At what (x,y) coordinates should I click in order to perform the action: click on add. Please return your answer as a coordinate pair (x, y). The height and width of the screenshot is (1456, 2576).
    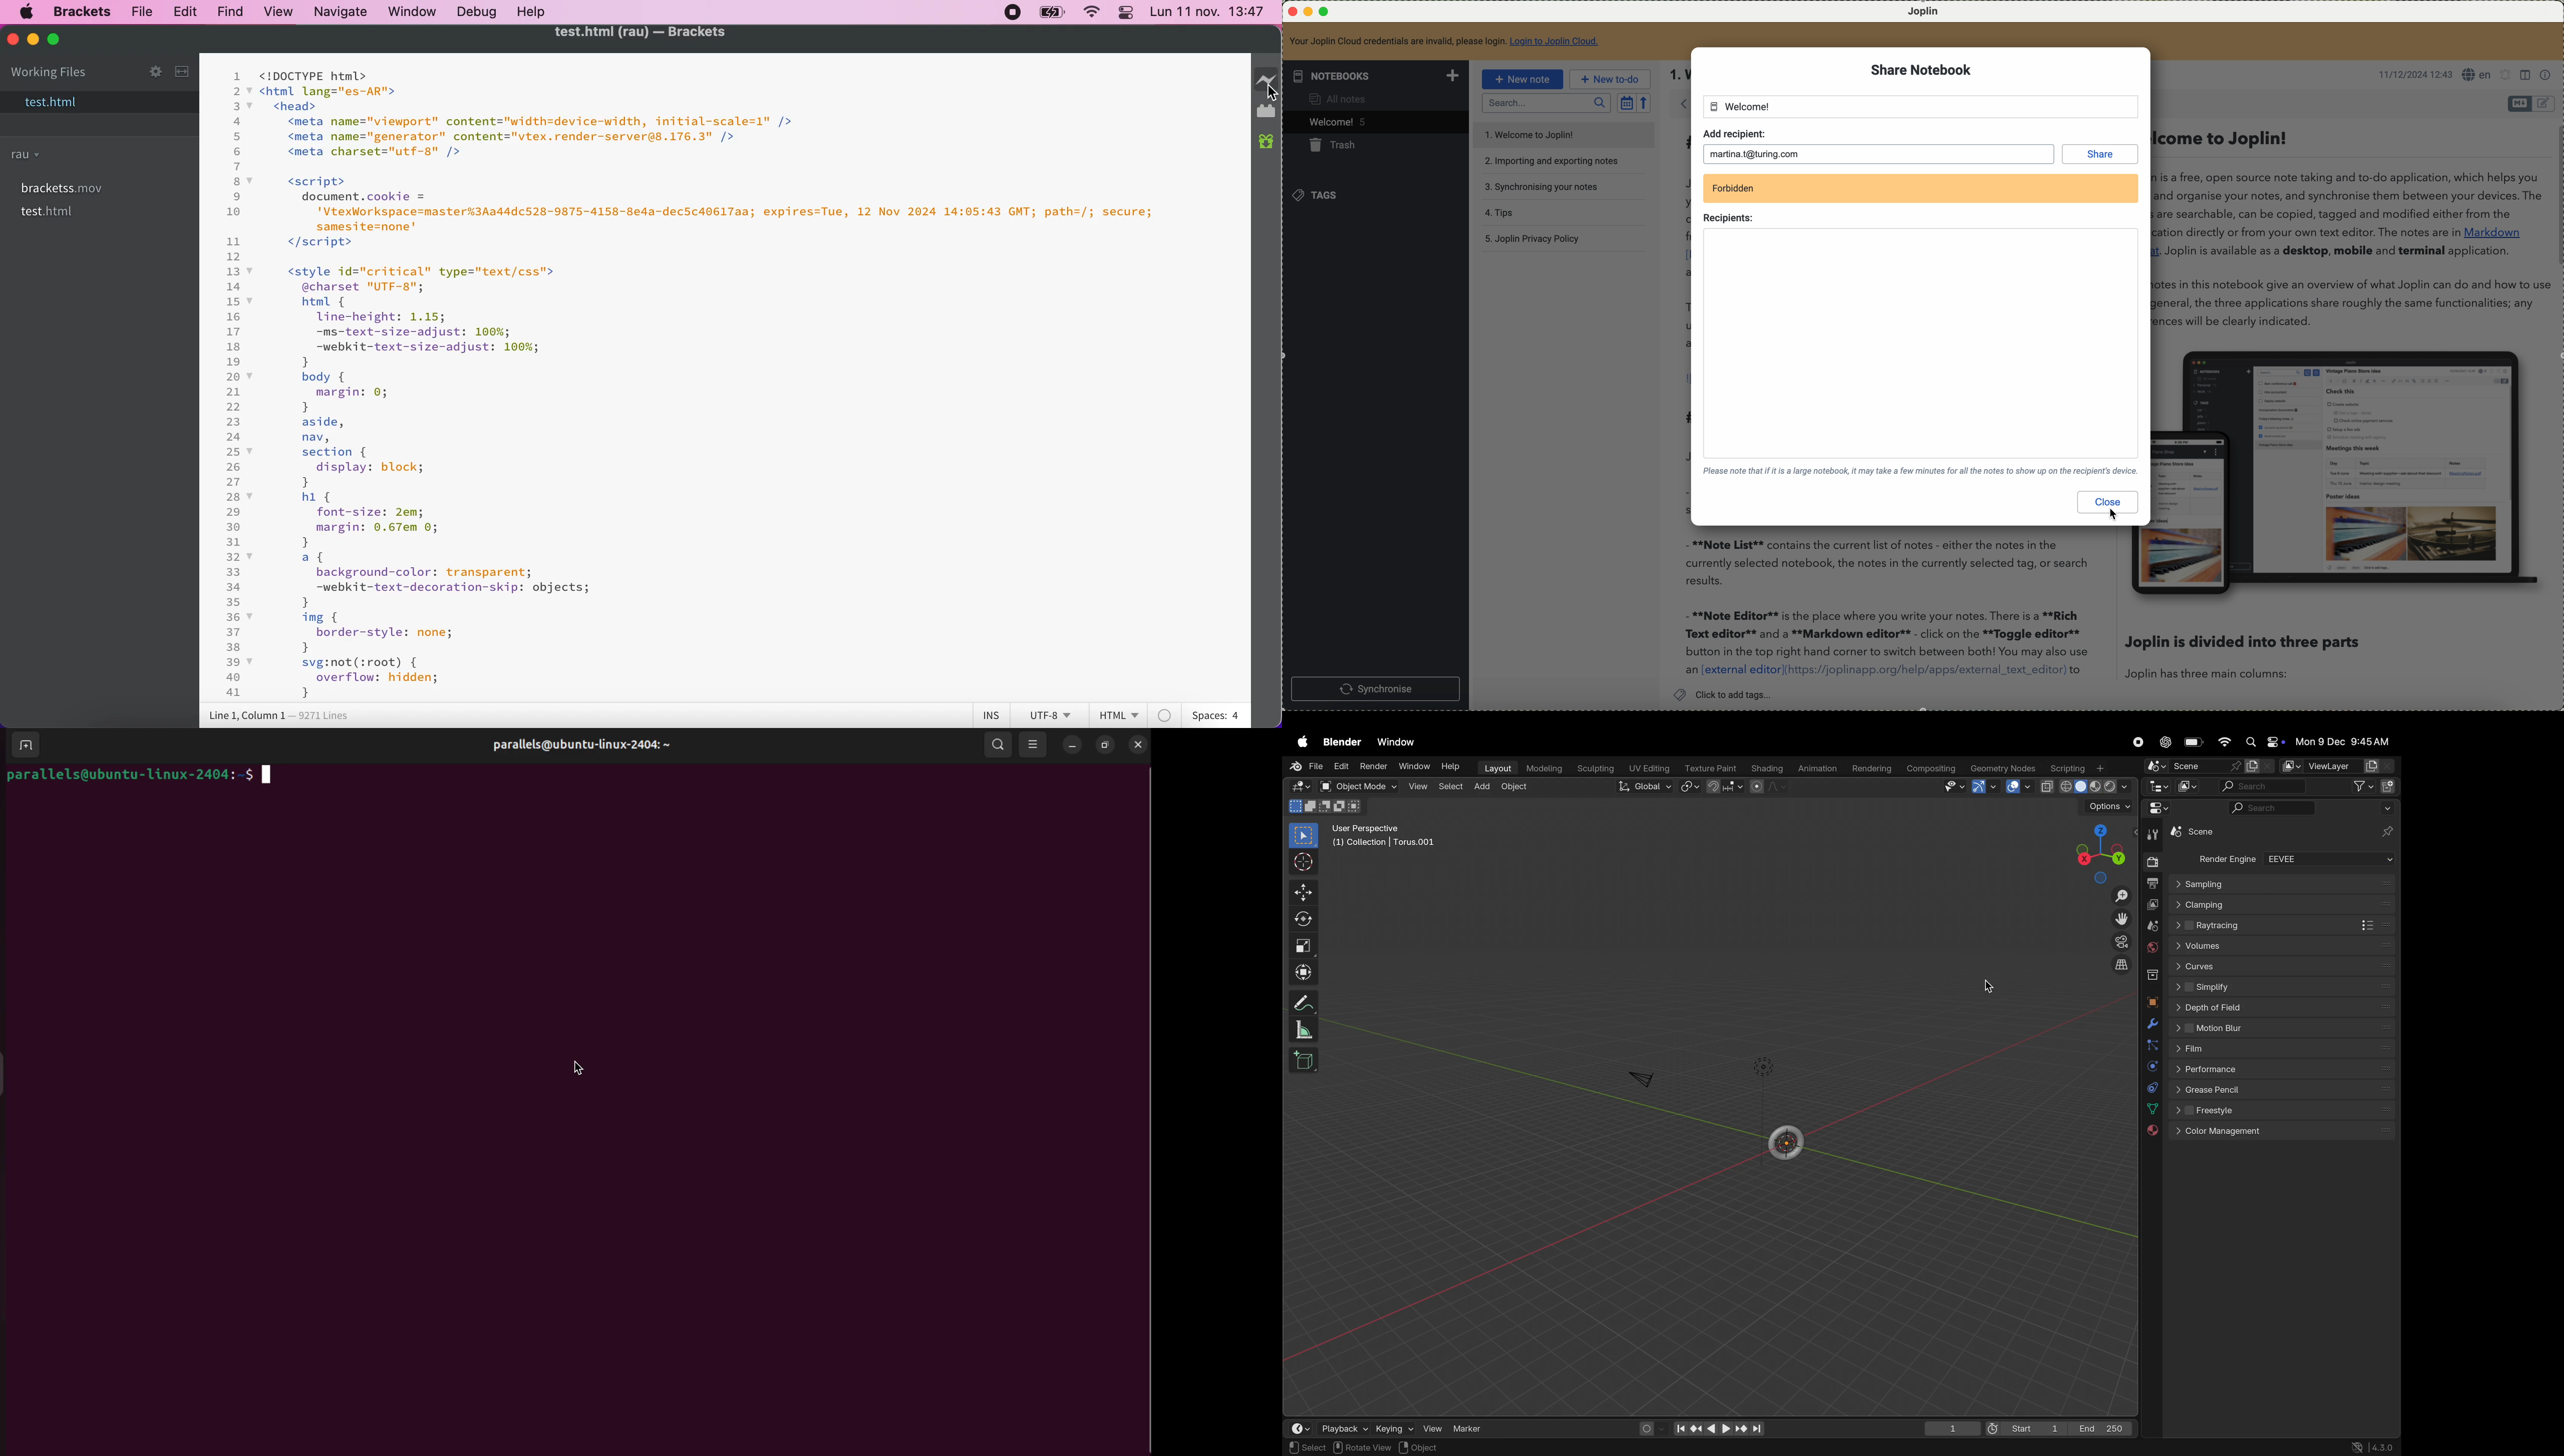
    Looking at the image, I should click on (1482, 786).